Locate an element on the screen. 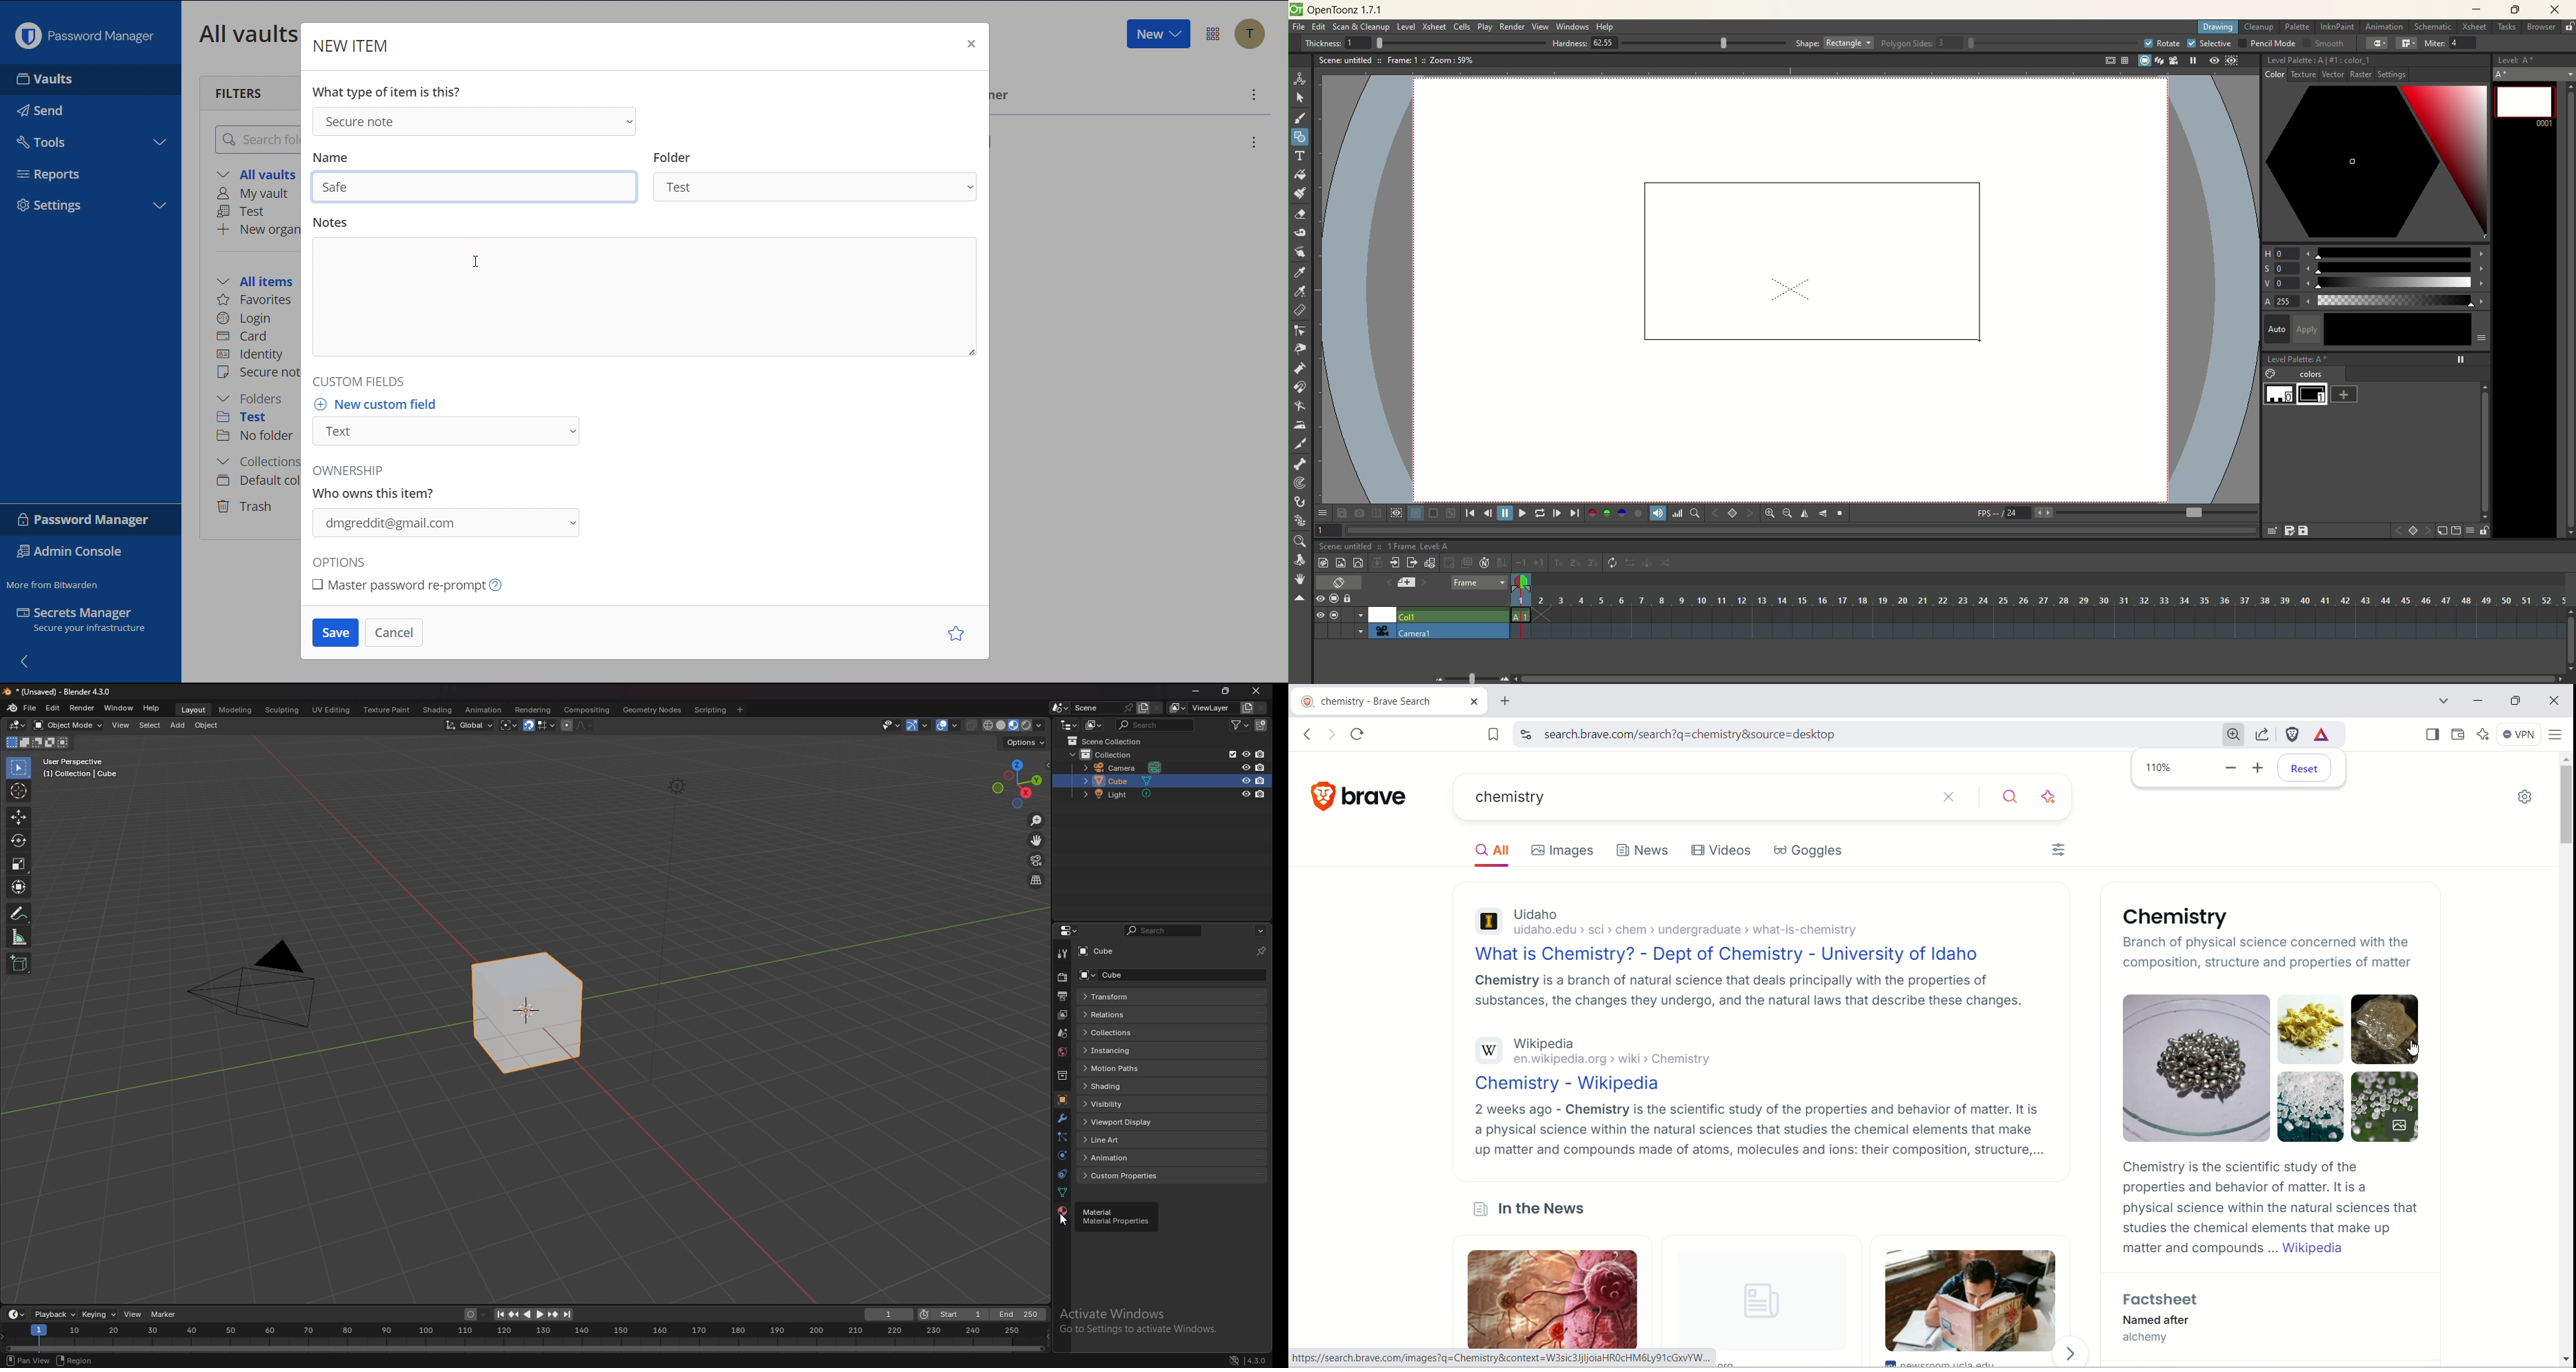 This screenshot has width=2576, height=1372. animation is located at coordinates (1171, 1157).